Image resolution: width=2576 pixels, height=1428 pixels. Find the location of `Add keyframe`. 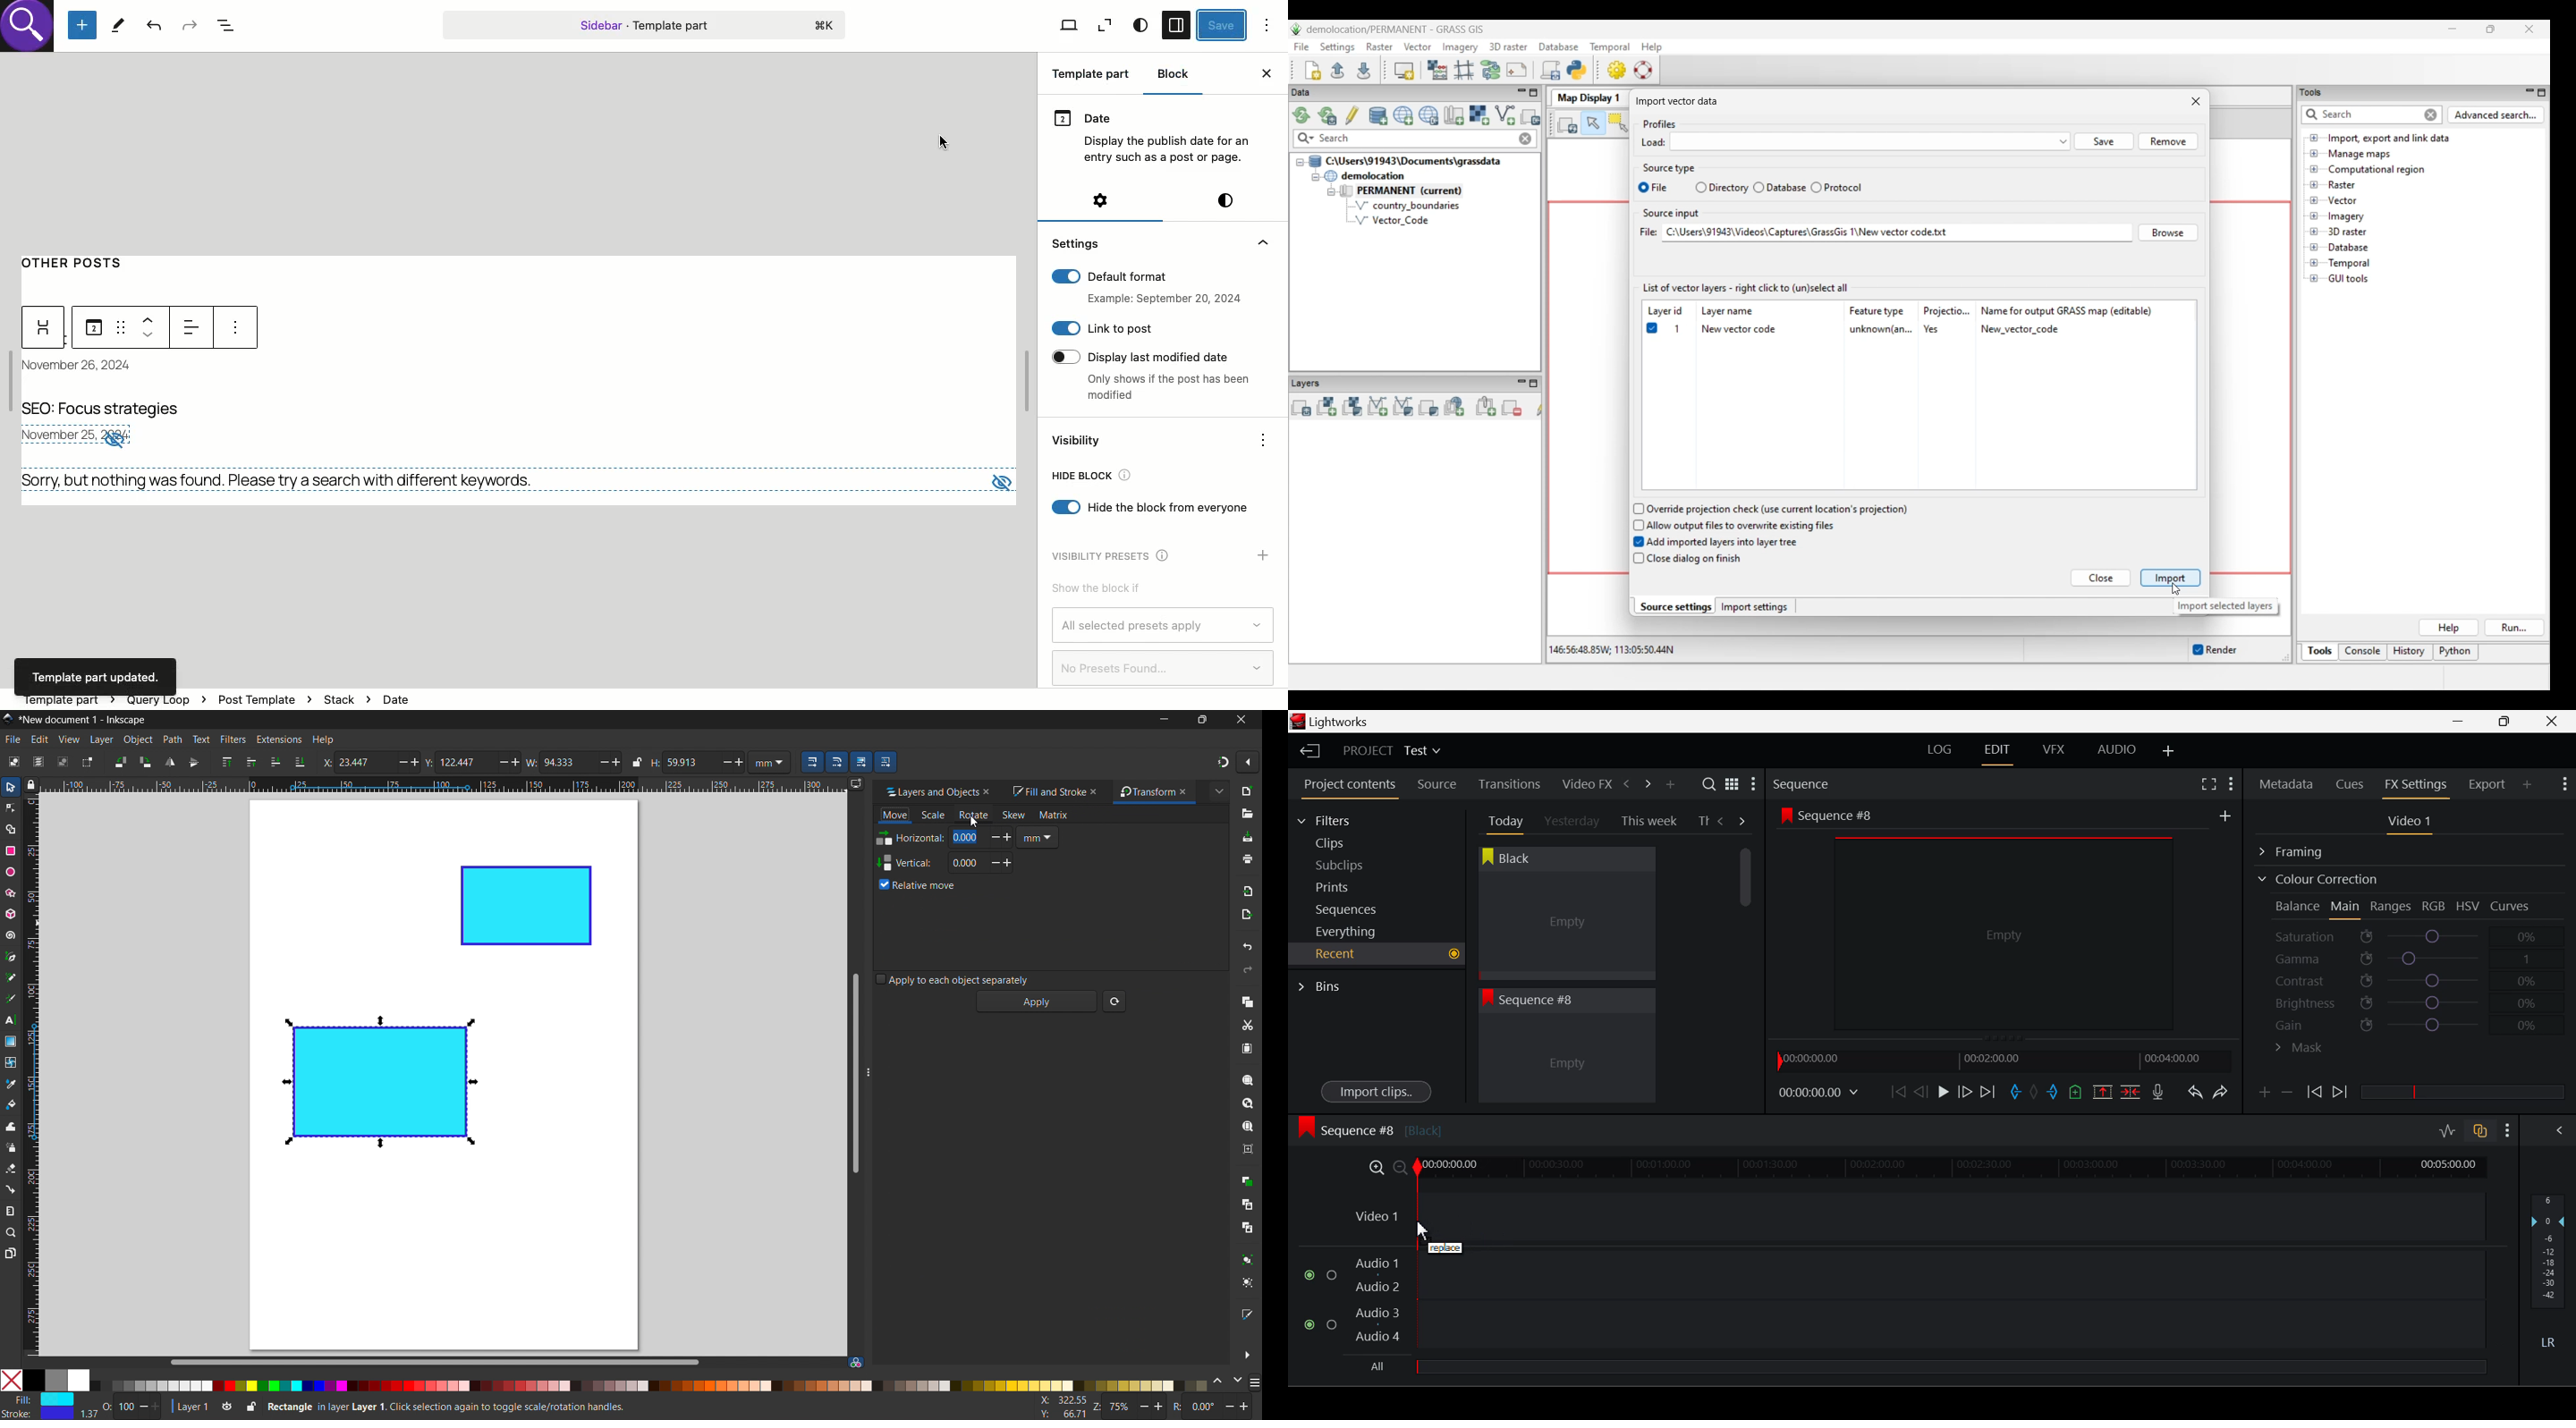

Add keyframe is located at coordinates (2262, 1095).